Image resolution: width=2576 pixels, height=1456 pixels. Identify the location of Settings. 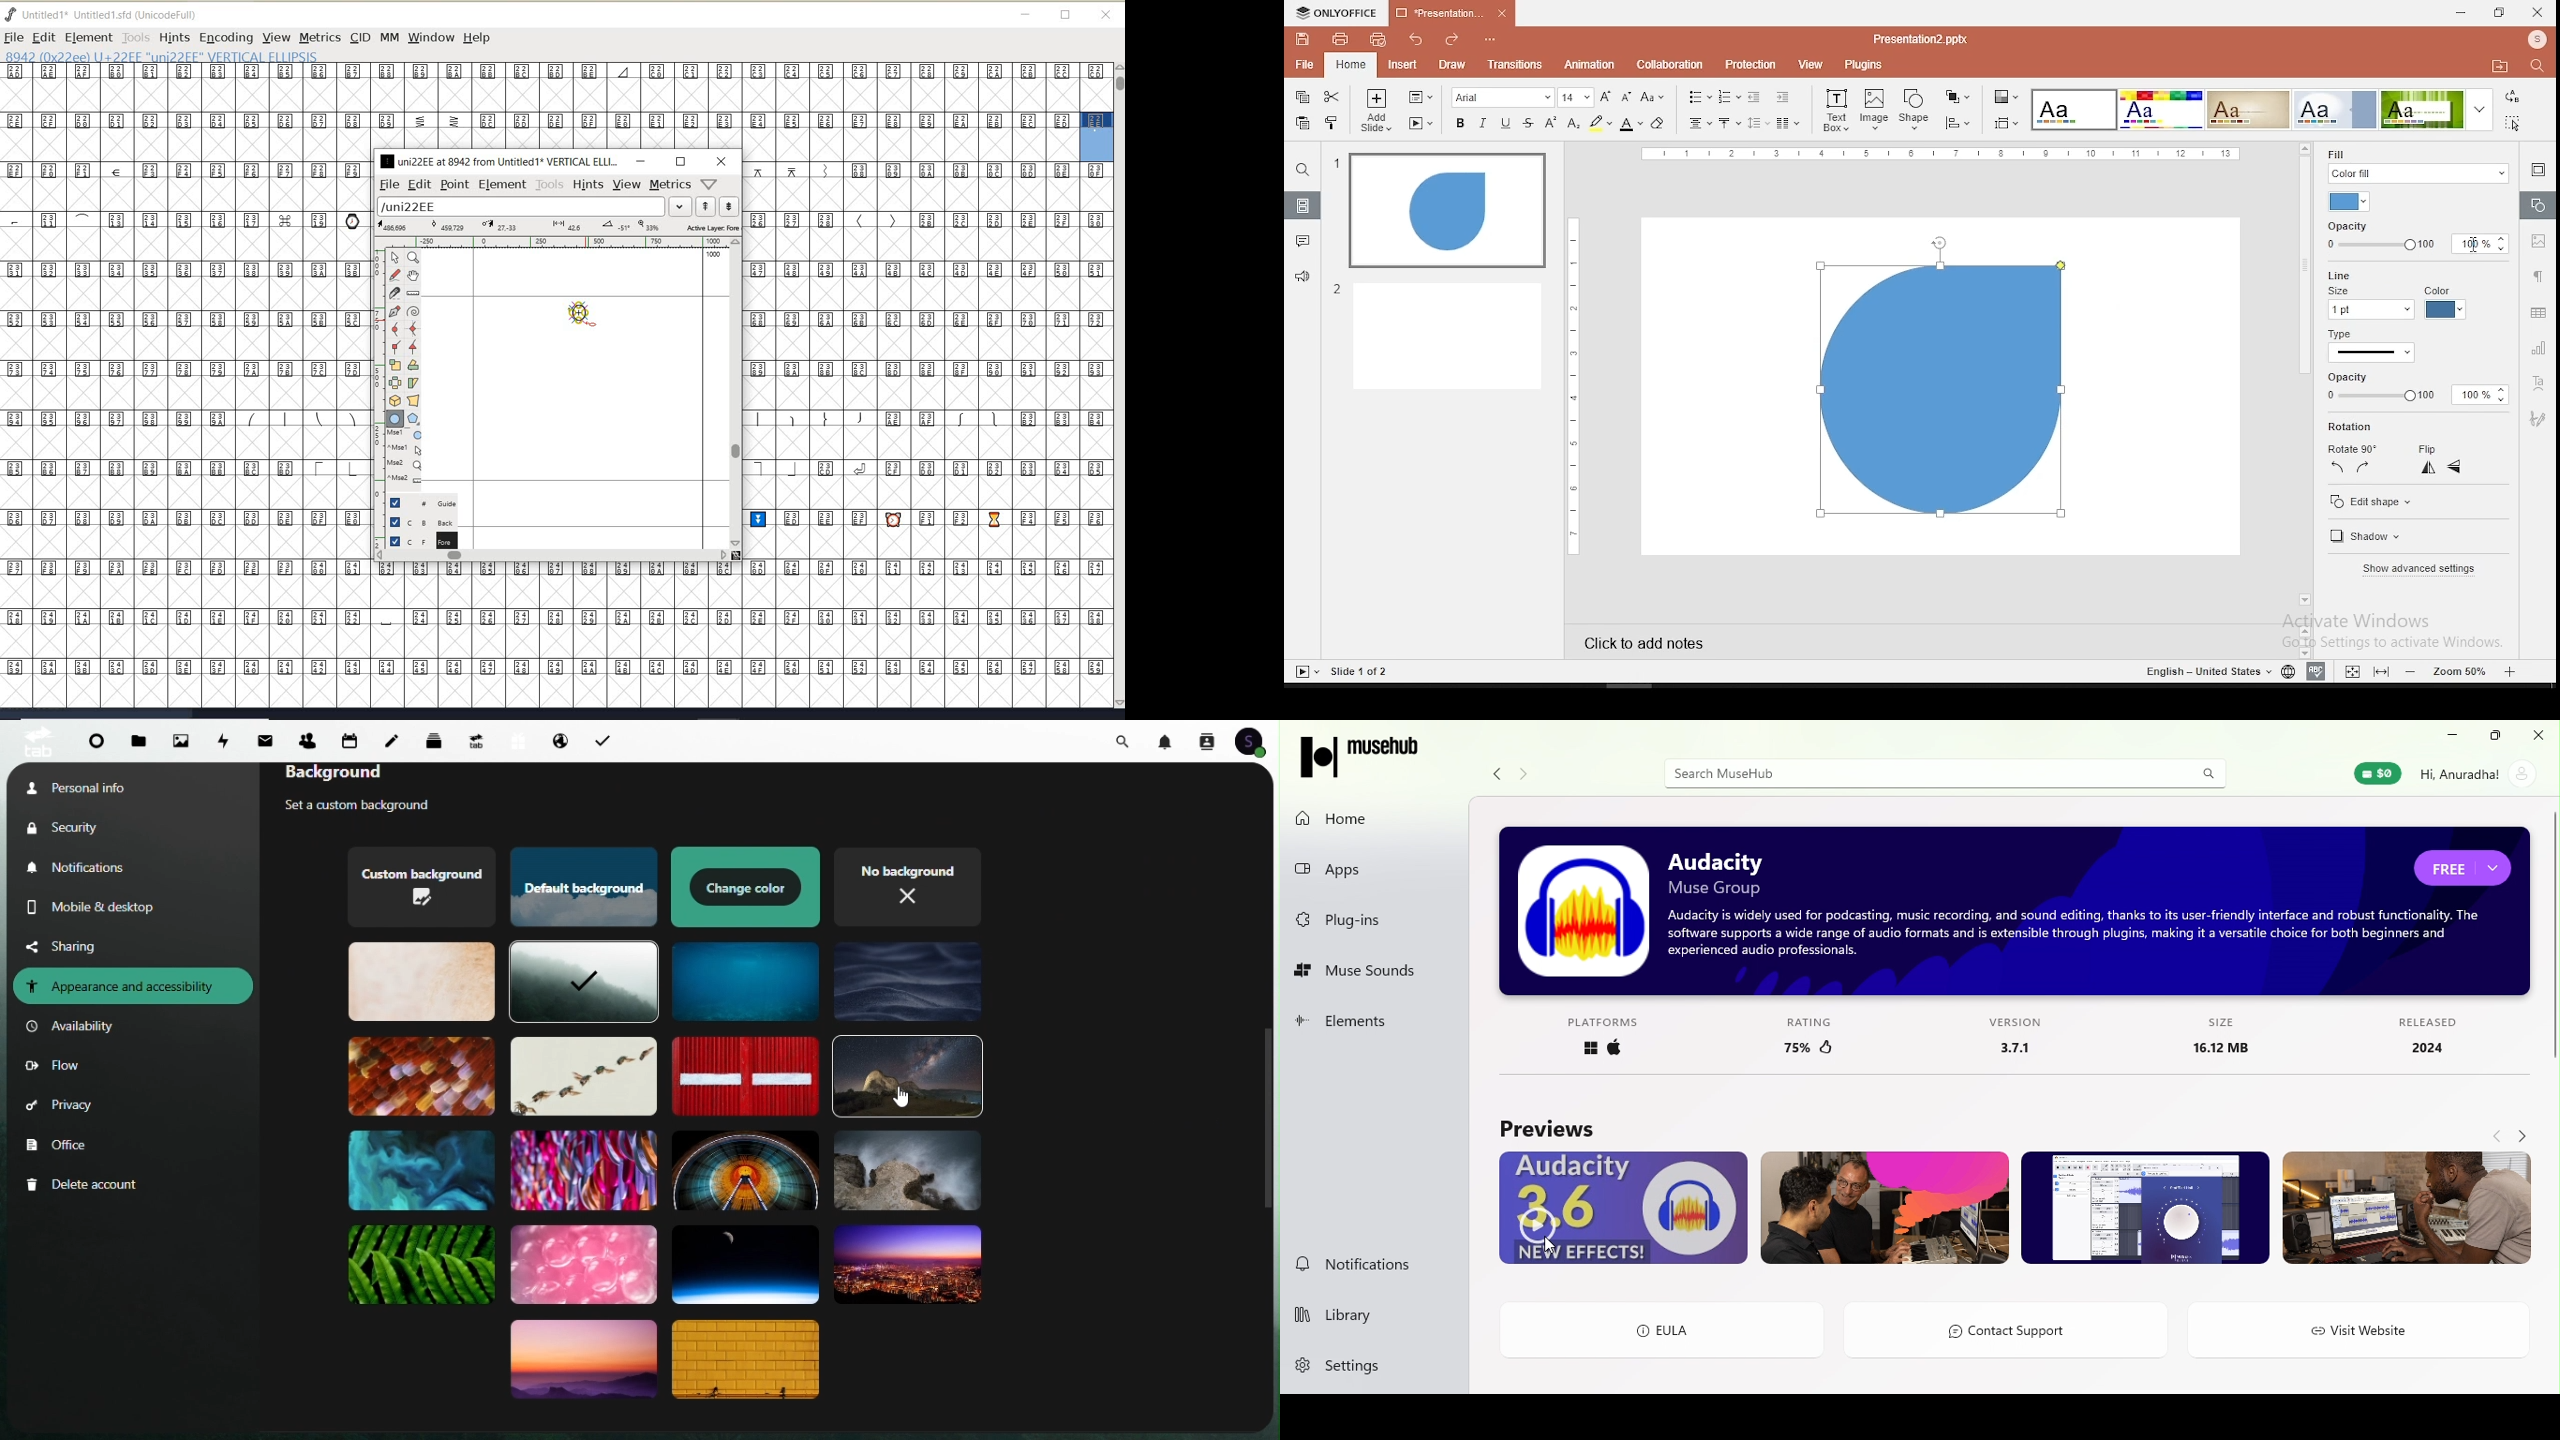
(1370, 1371).